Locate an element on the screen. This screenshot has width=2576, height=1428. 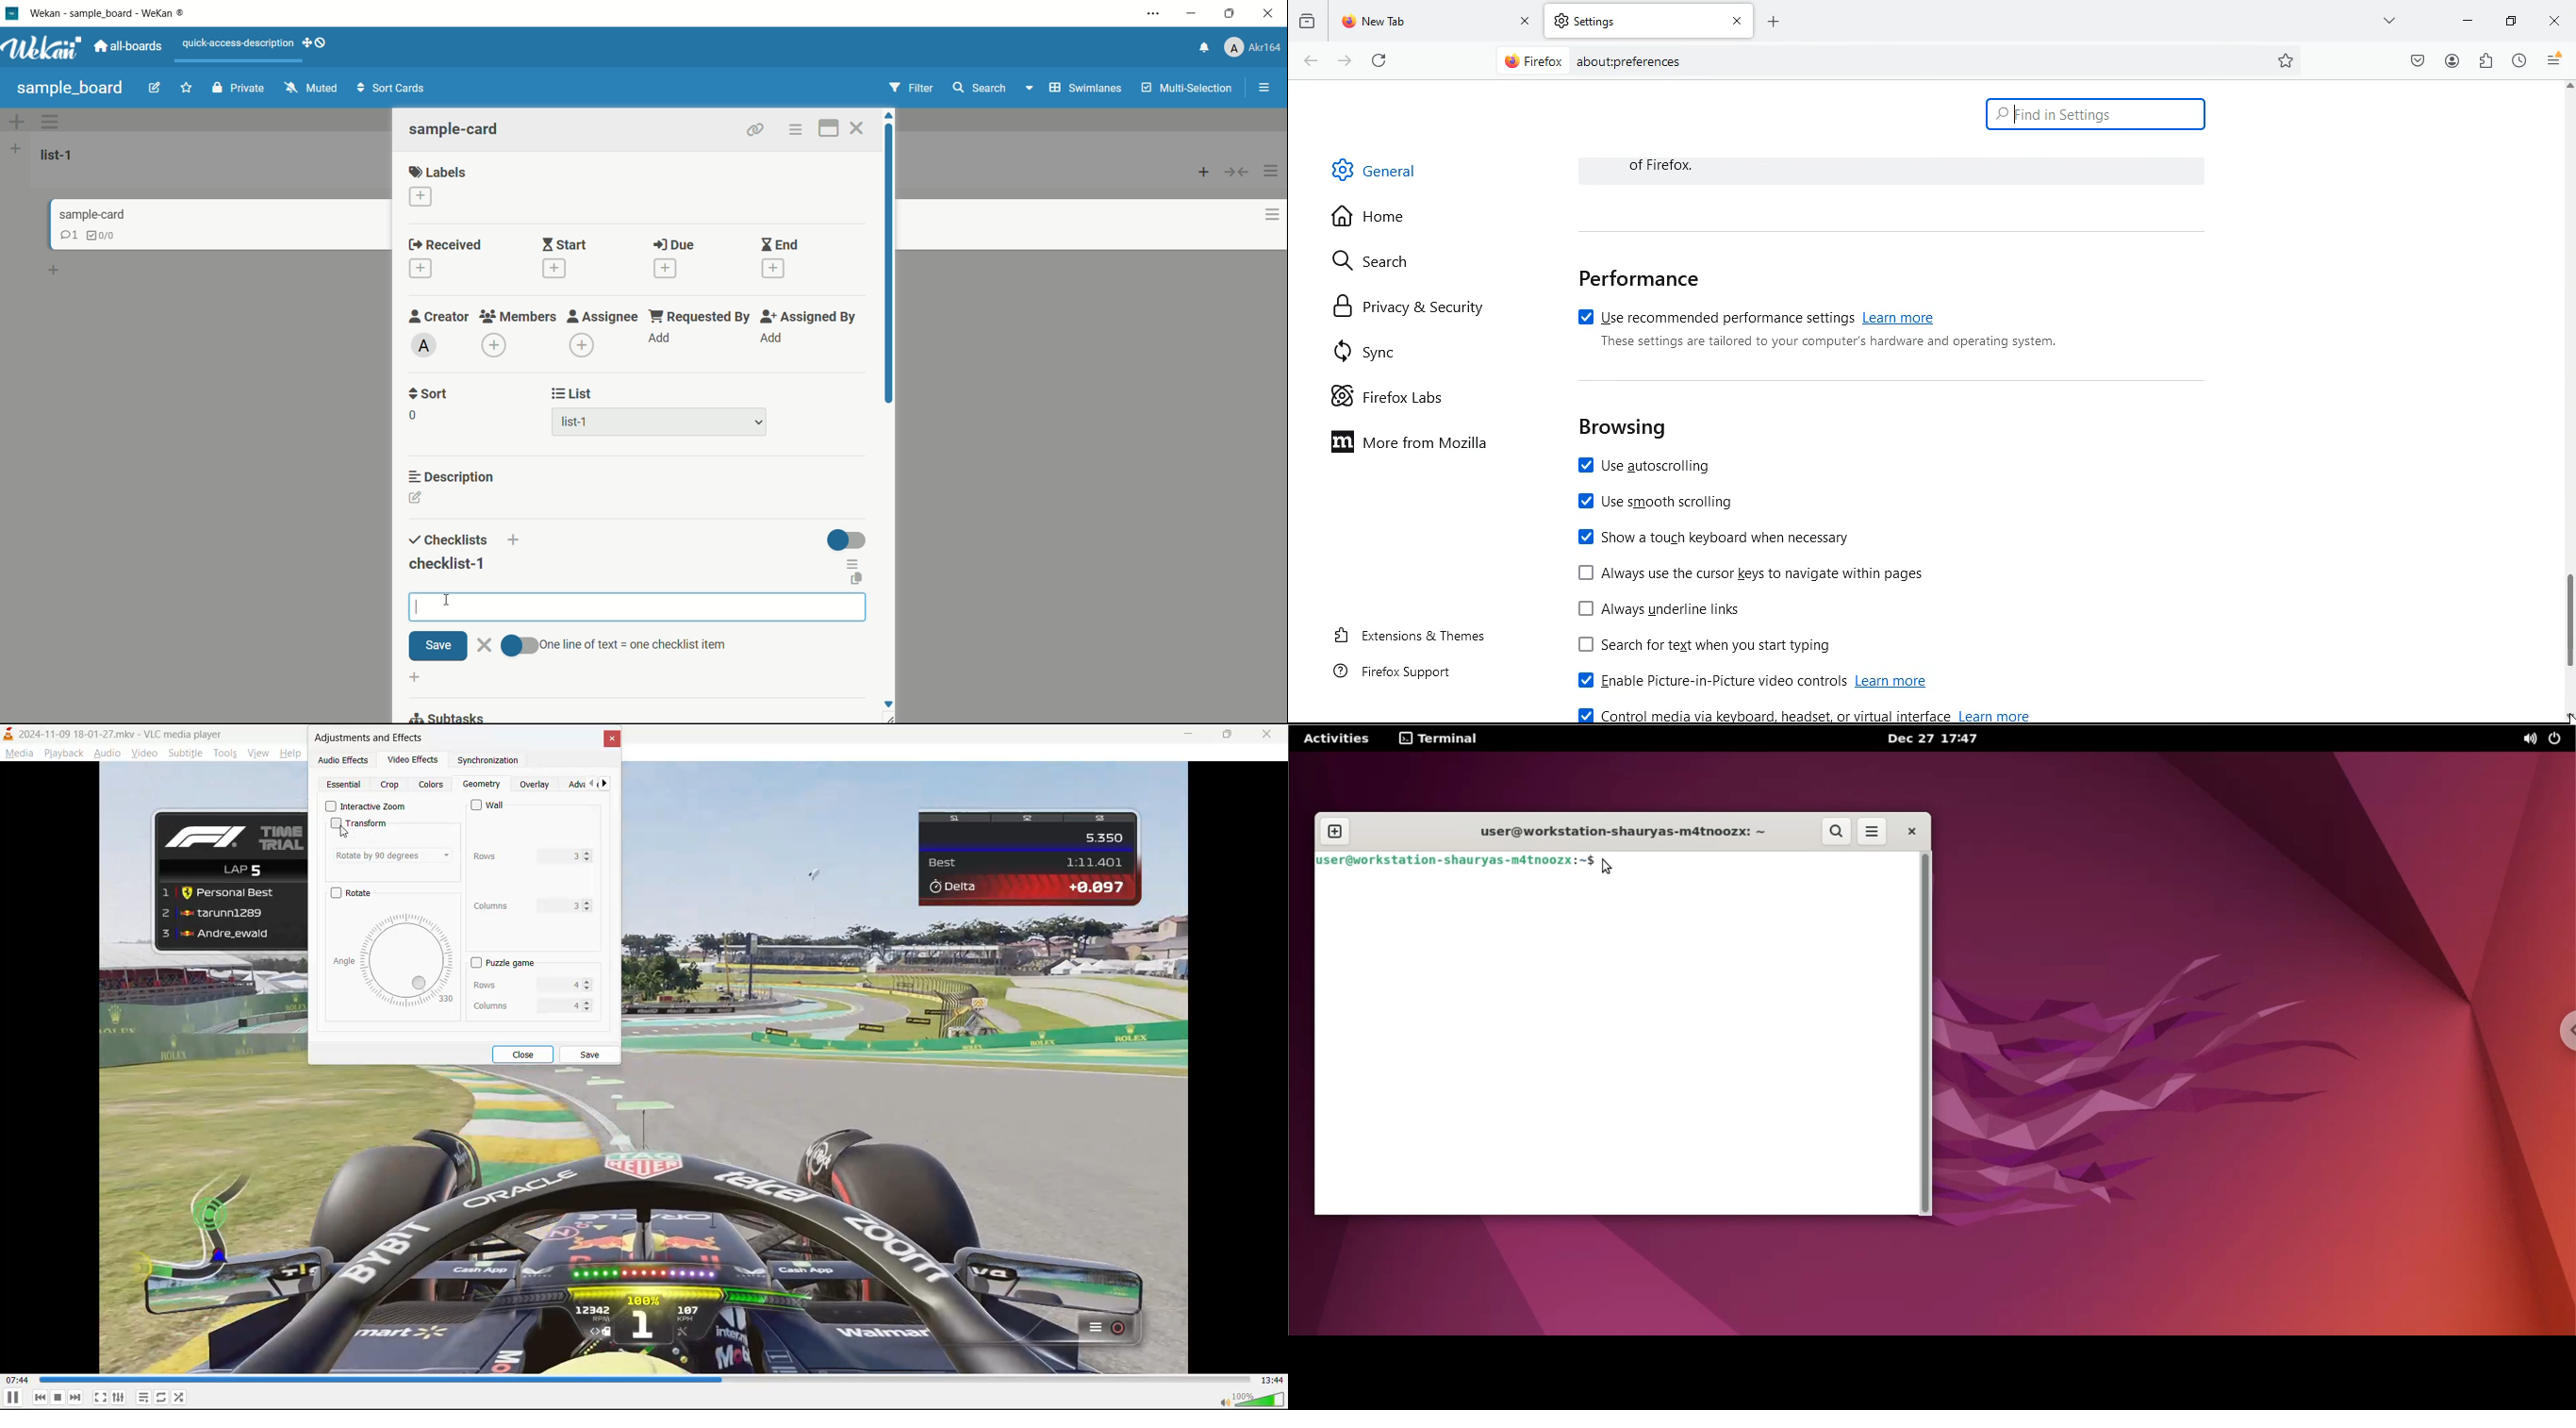
close is located at coordinates (484, 646).